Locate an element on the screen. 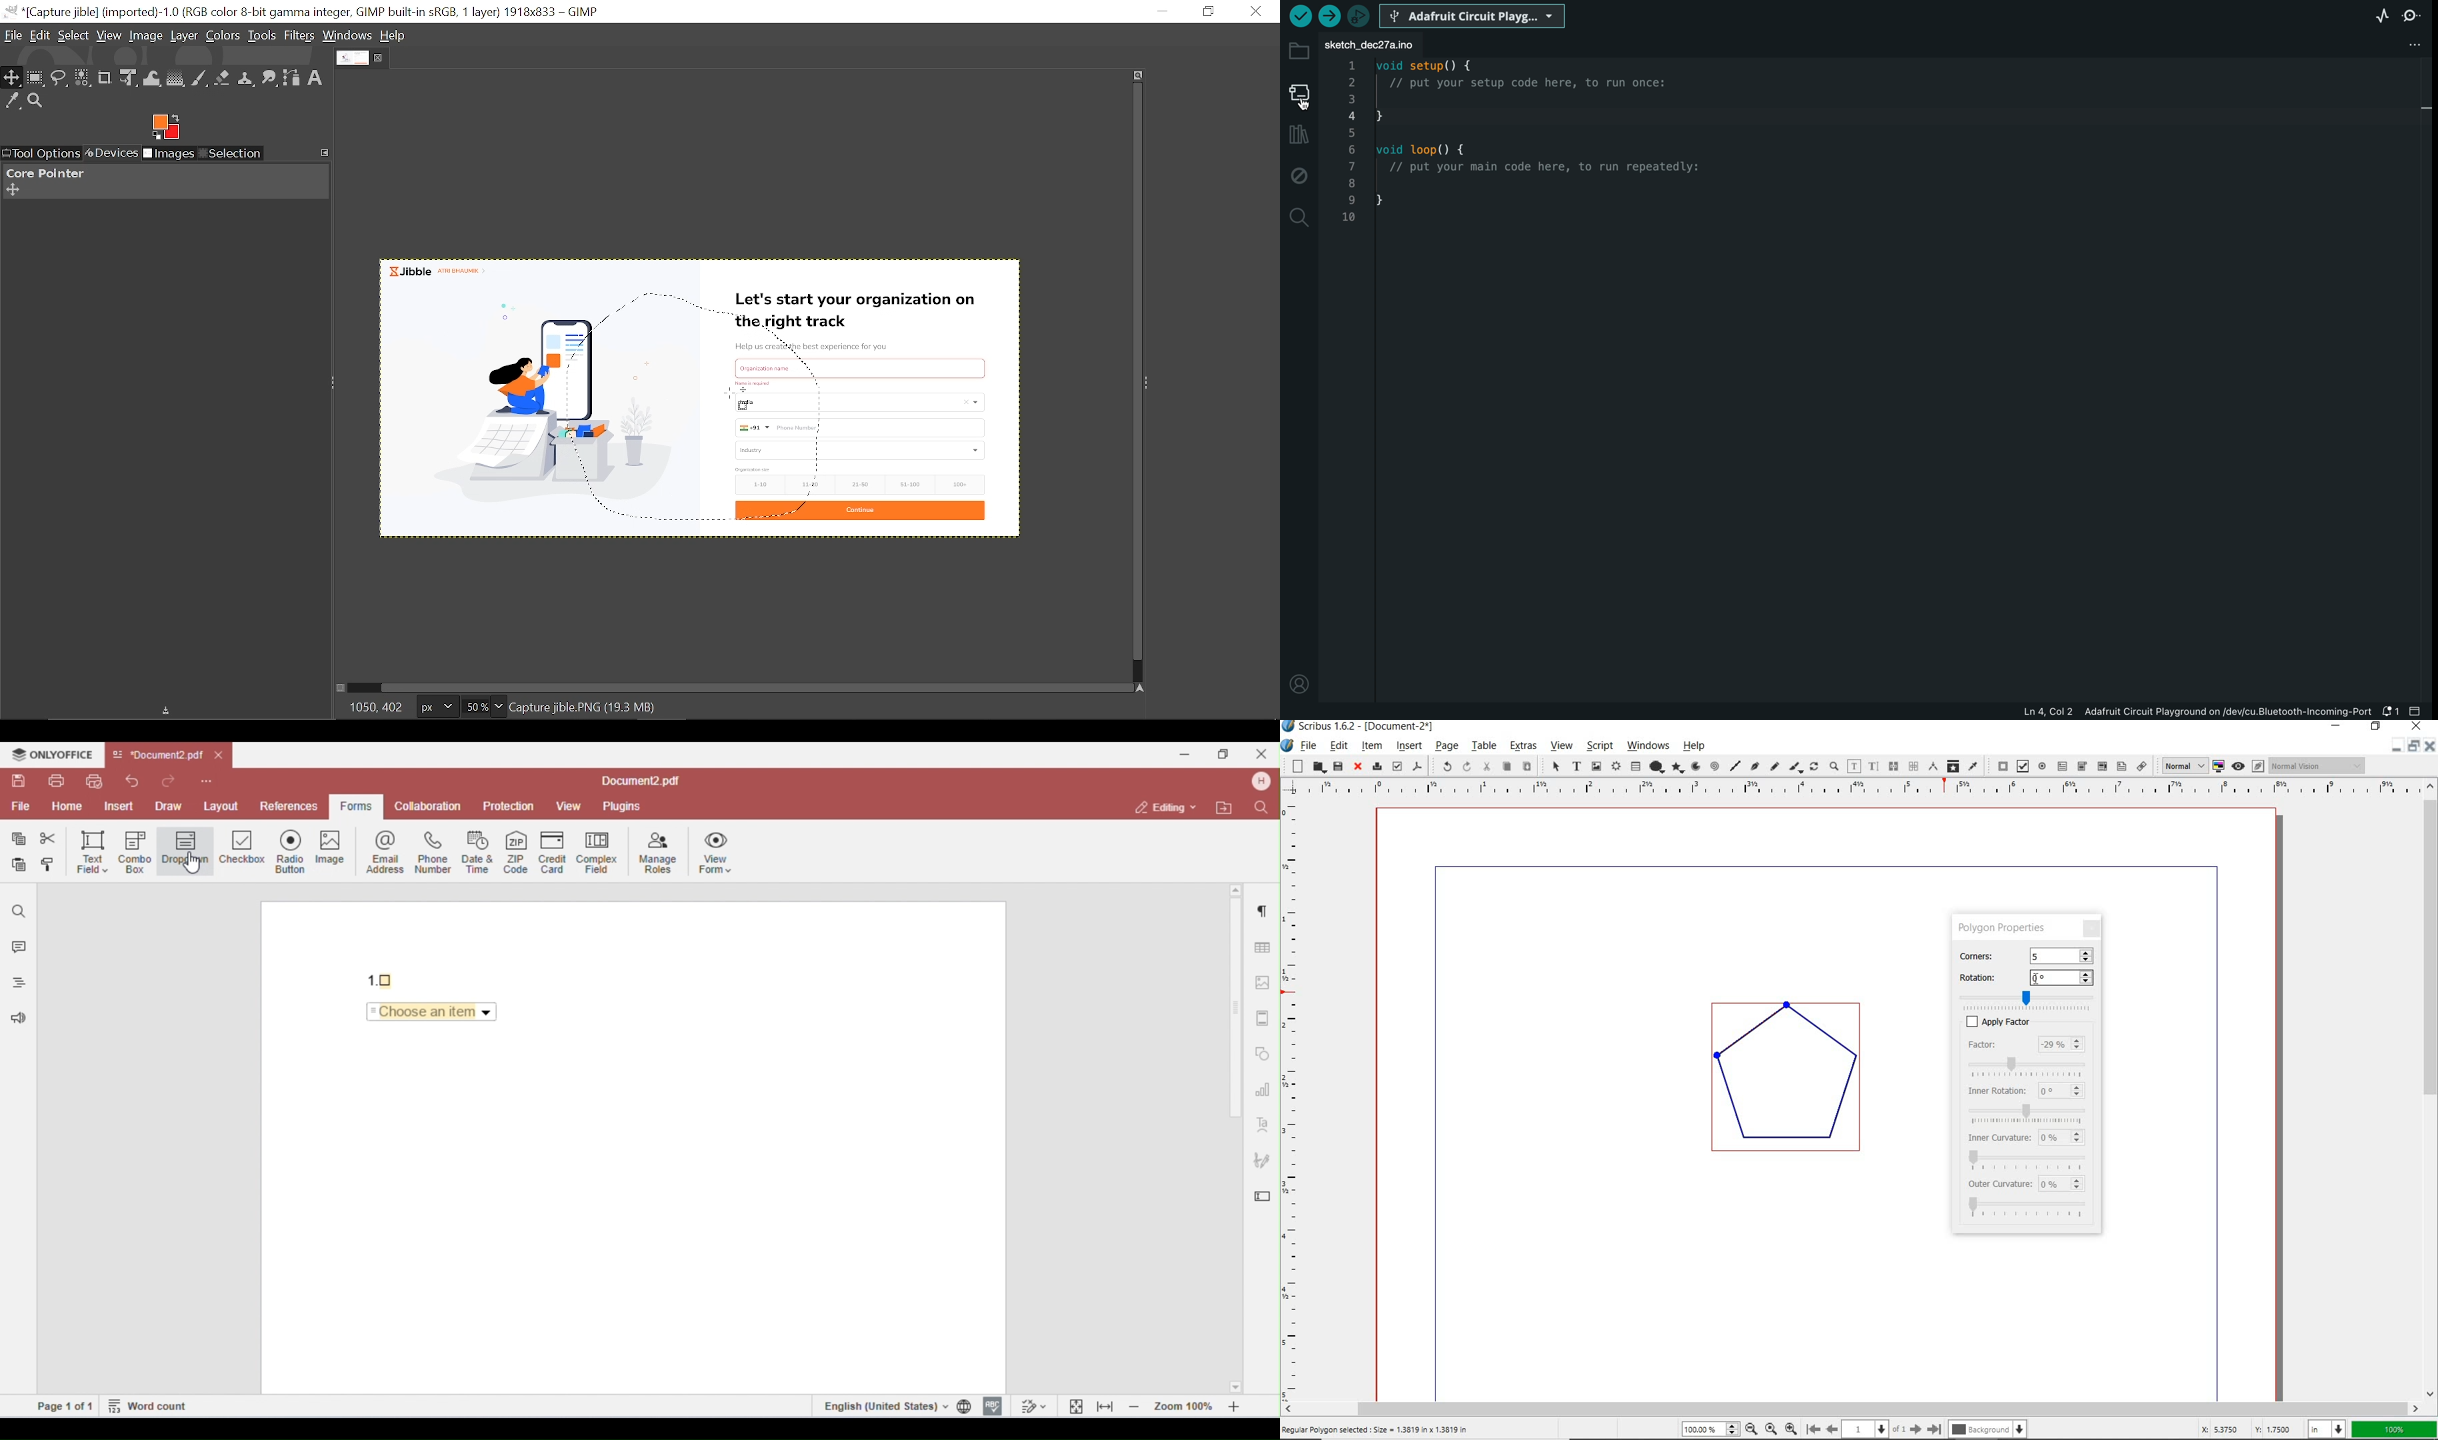  copy is located at coordinates (1508, 766).